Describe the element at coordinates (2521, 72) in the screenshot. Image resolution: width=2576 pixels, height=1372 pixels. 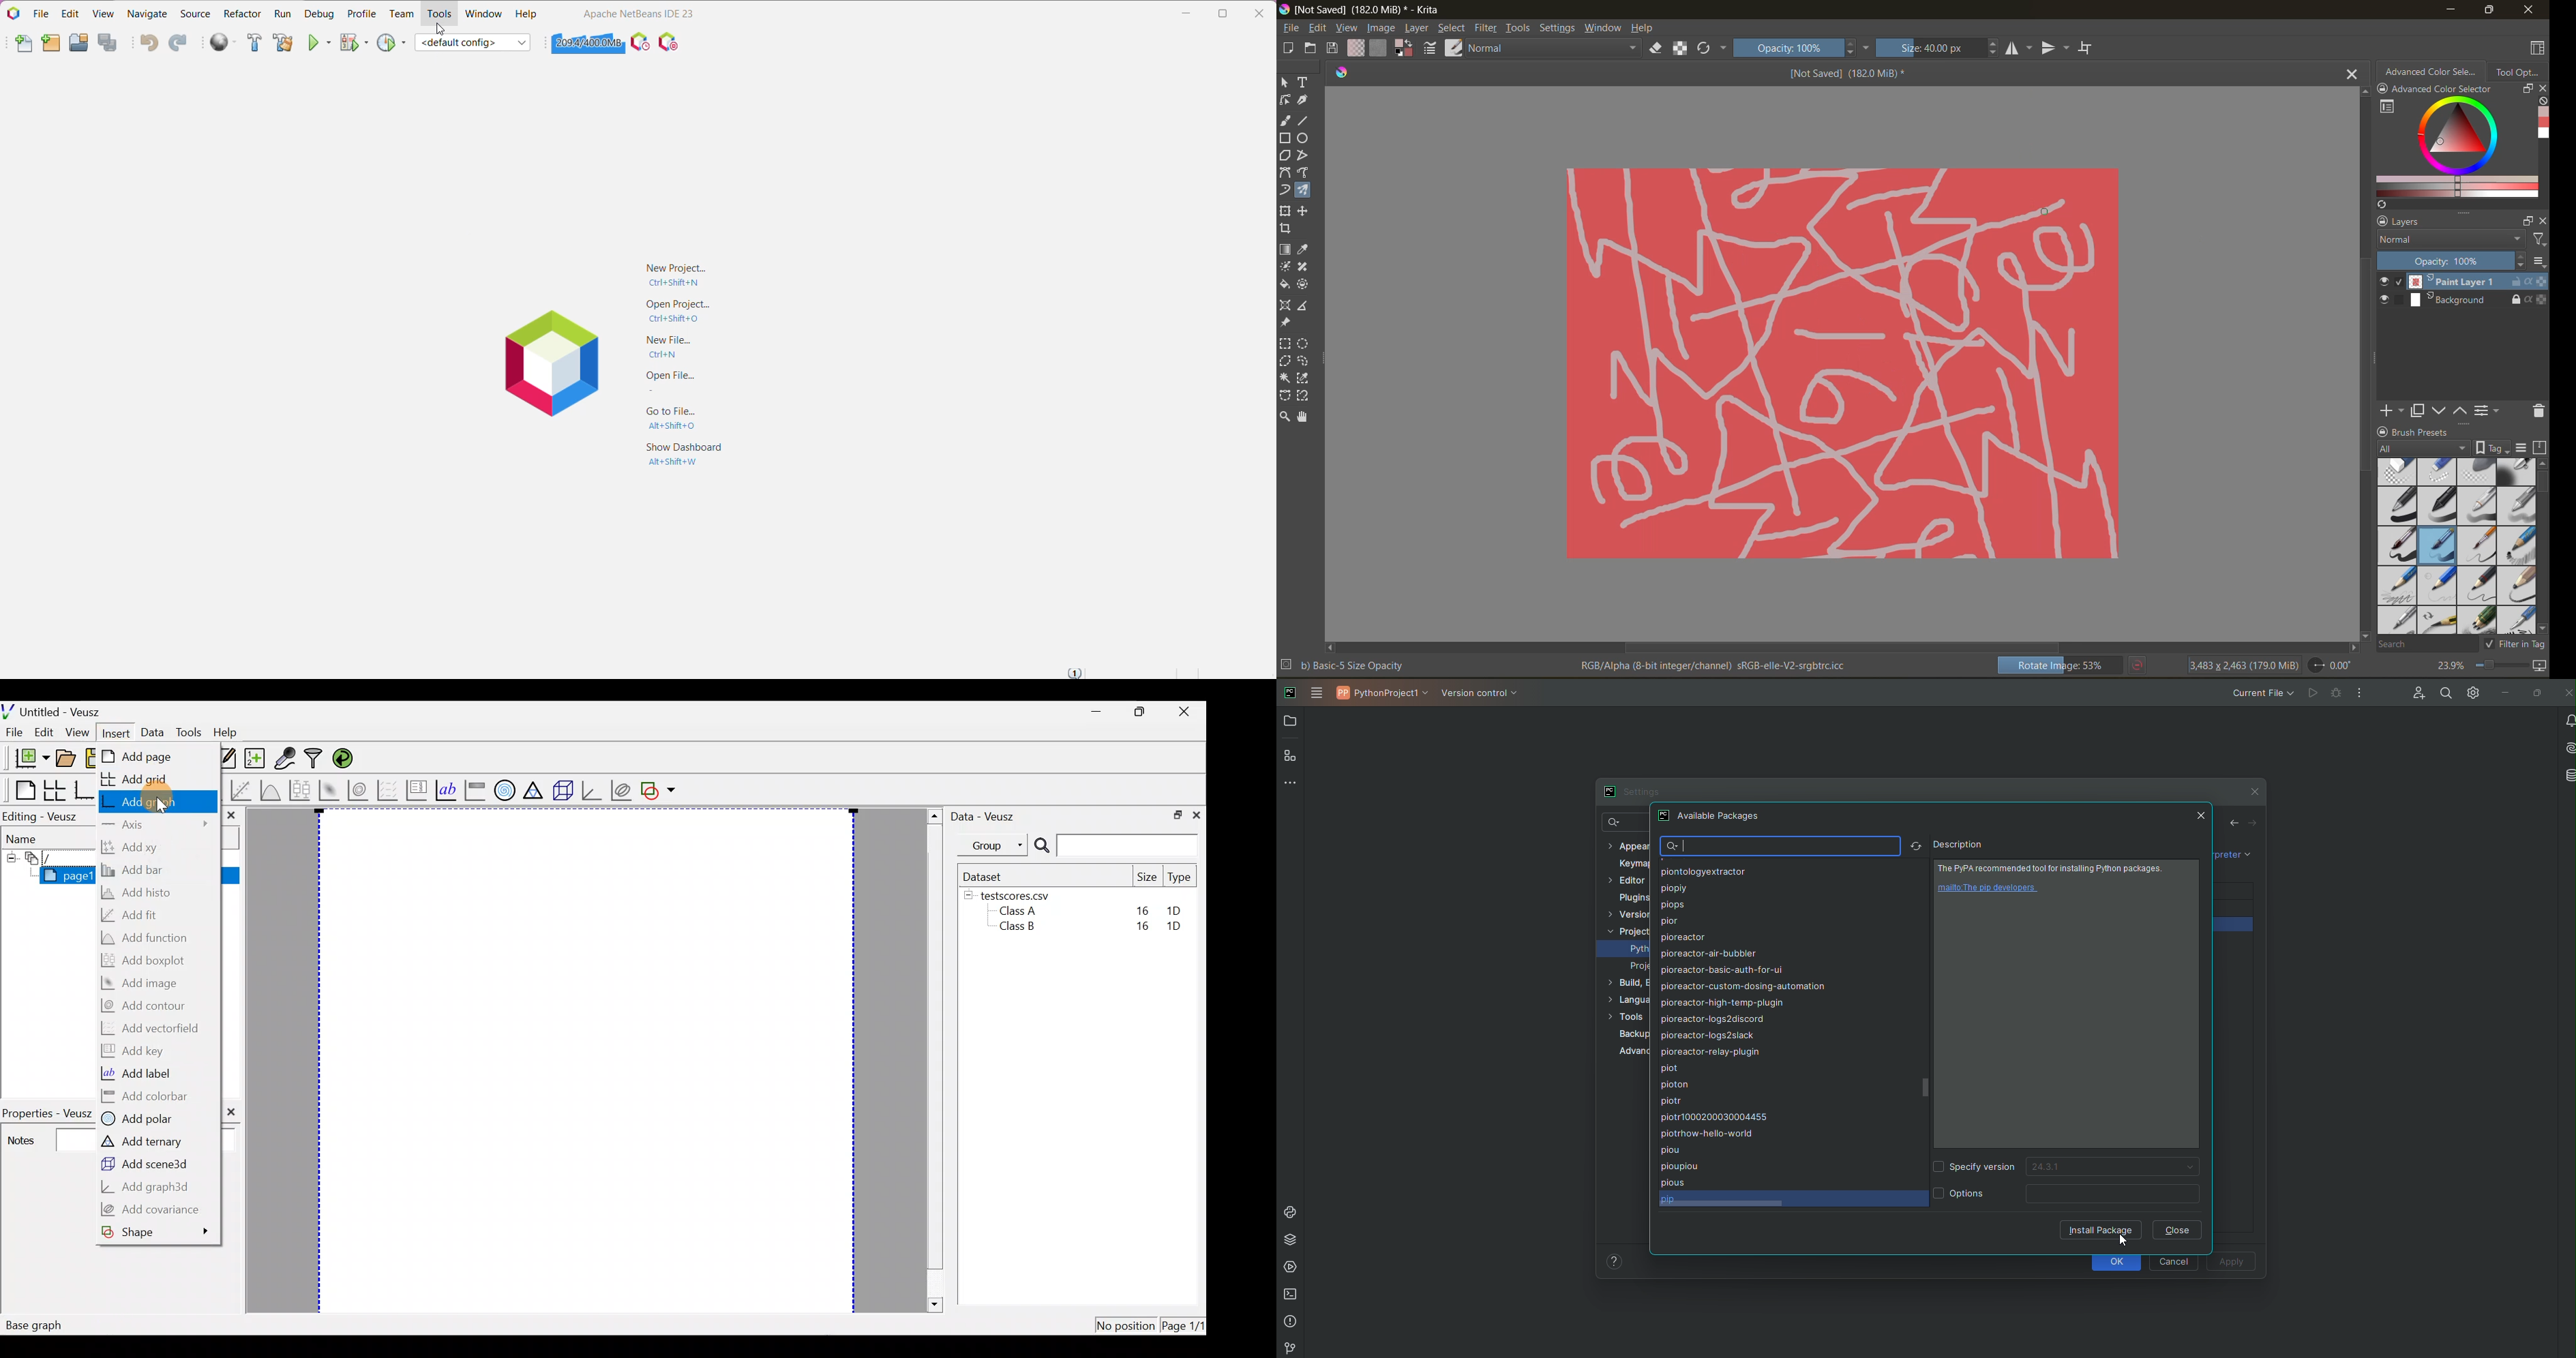
I see `tool options` at that location.